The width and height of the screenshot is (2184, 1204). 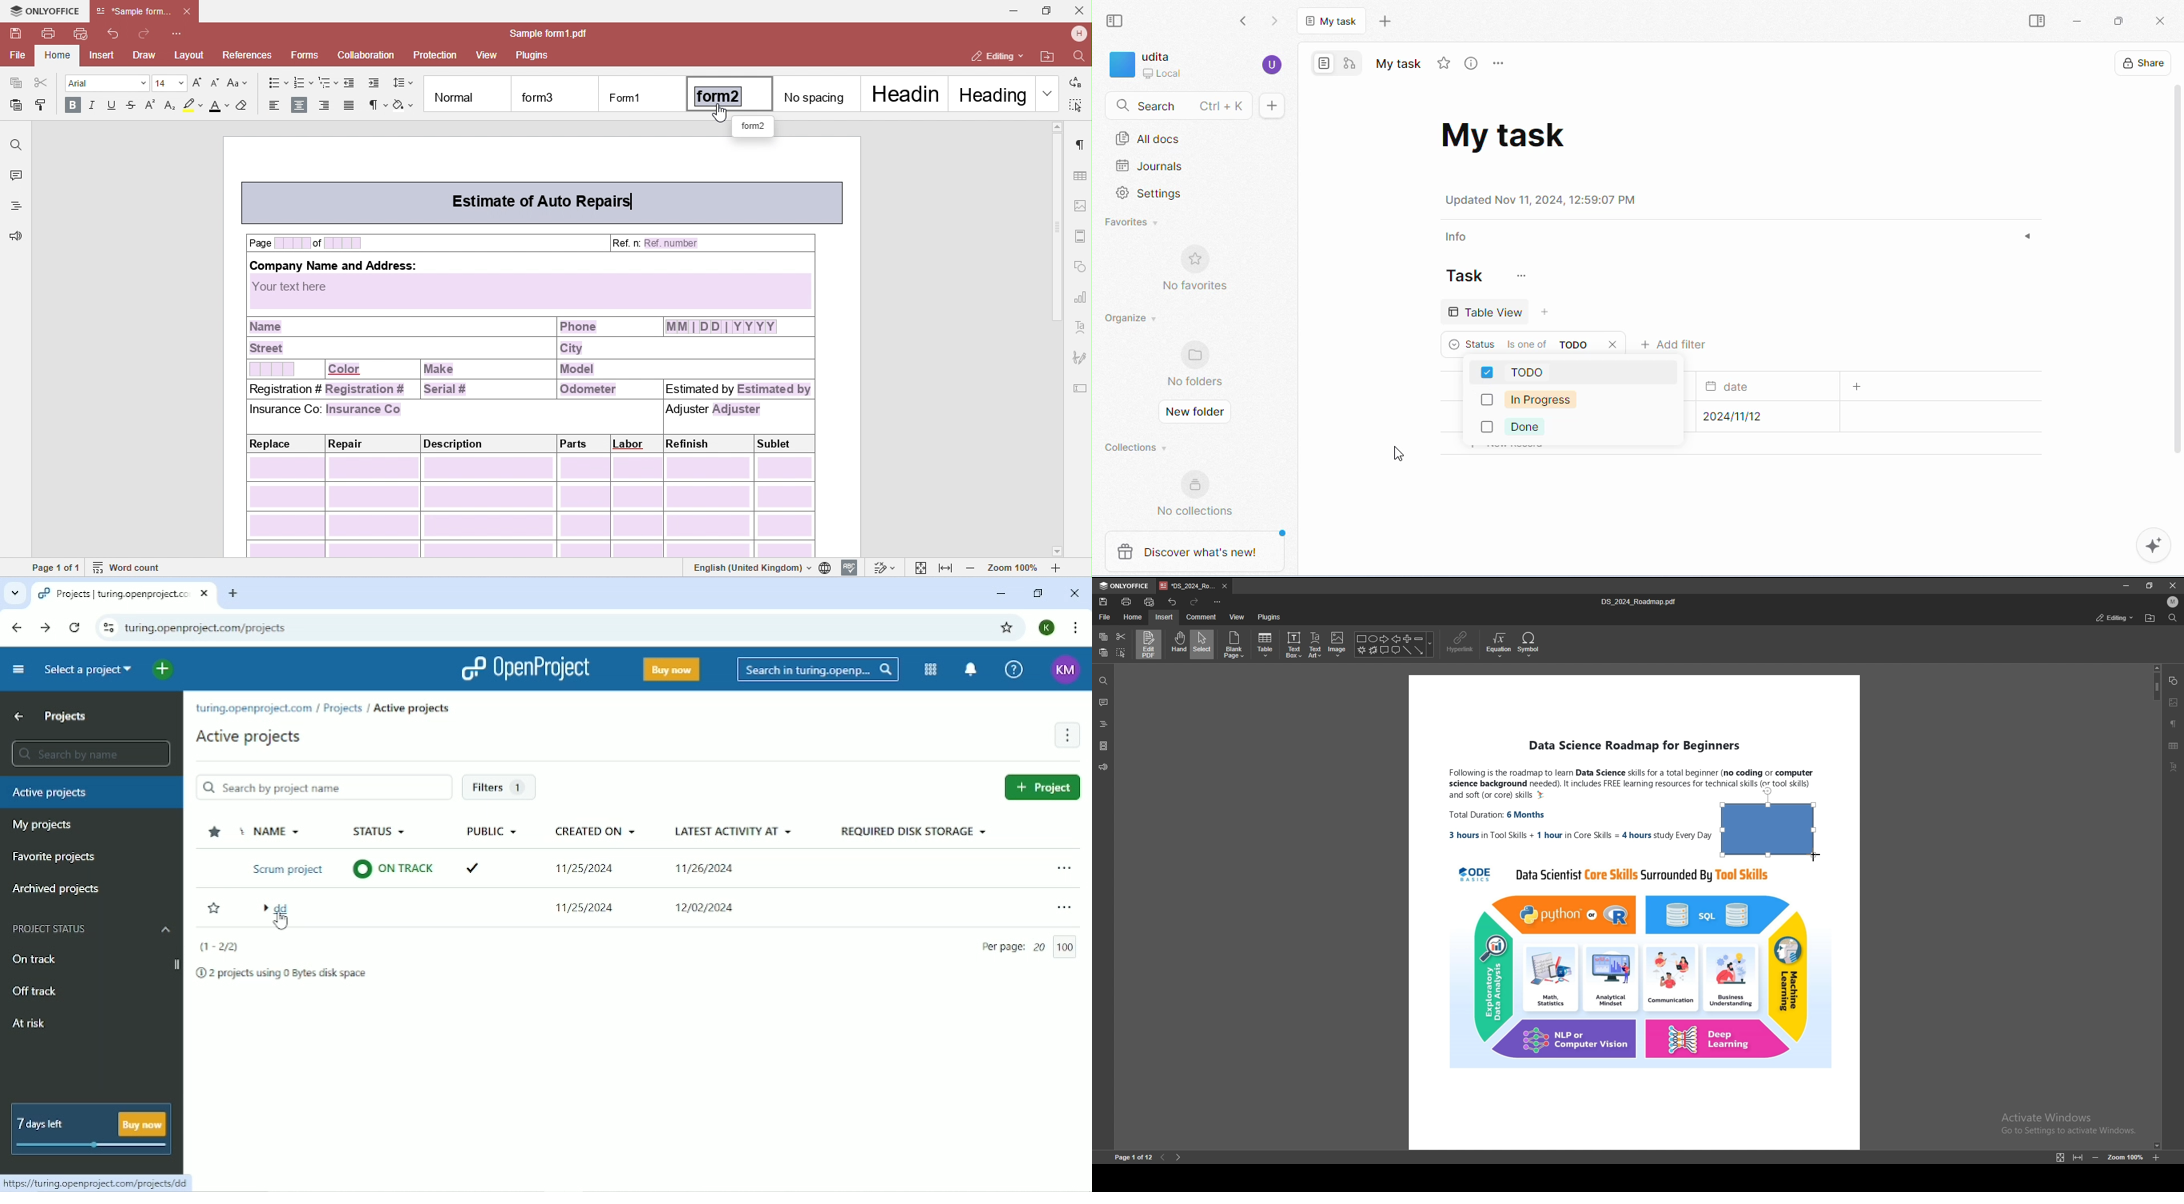 What do you see at coordinates (31, 1023) in the screenshot?
I see `At risk` at bounding box center [31, 1023].